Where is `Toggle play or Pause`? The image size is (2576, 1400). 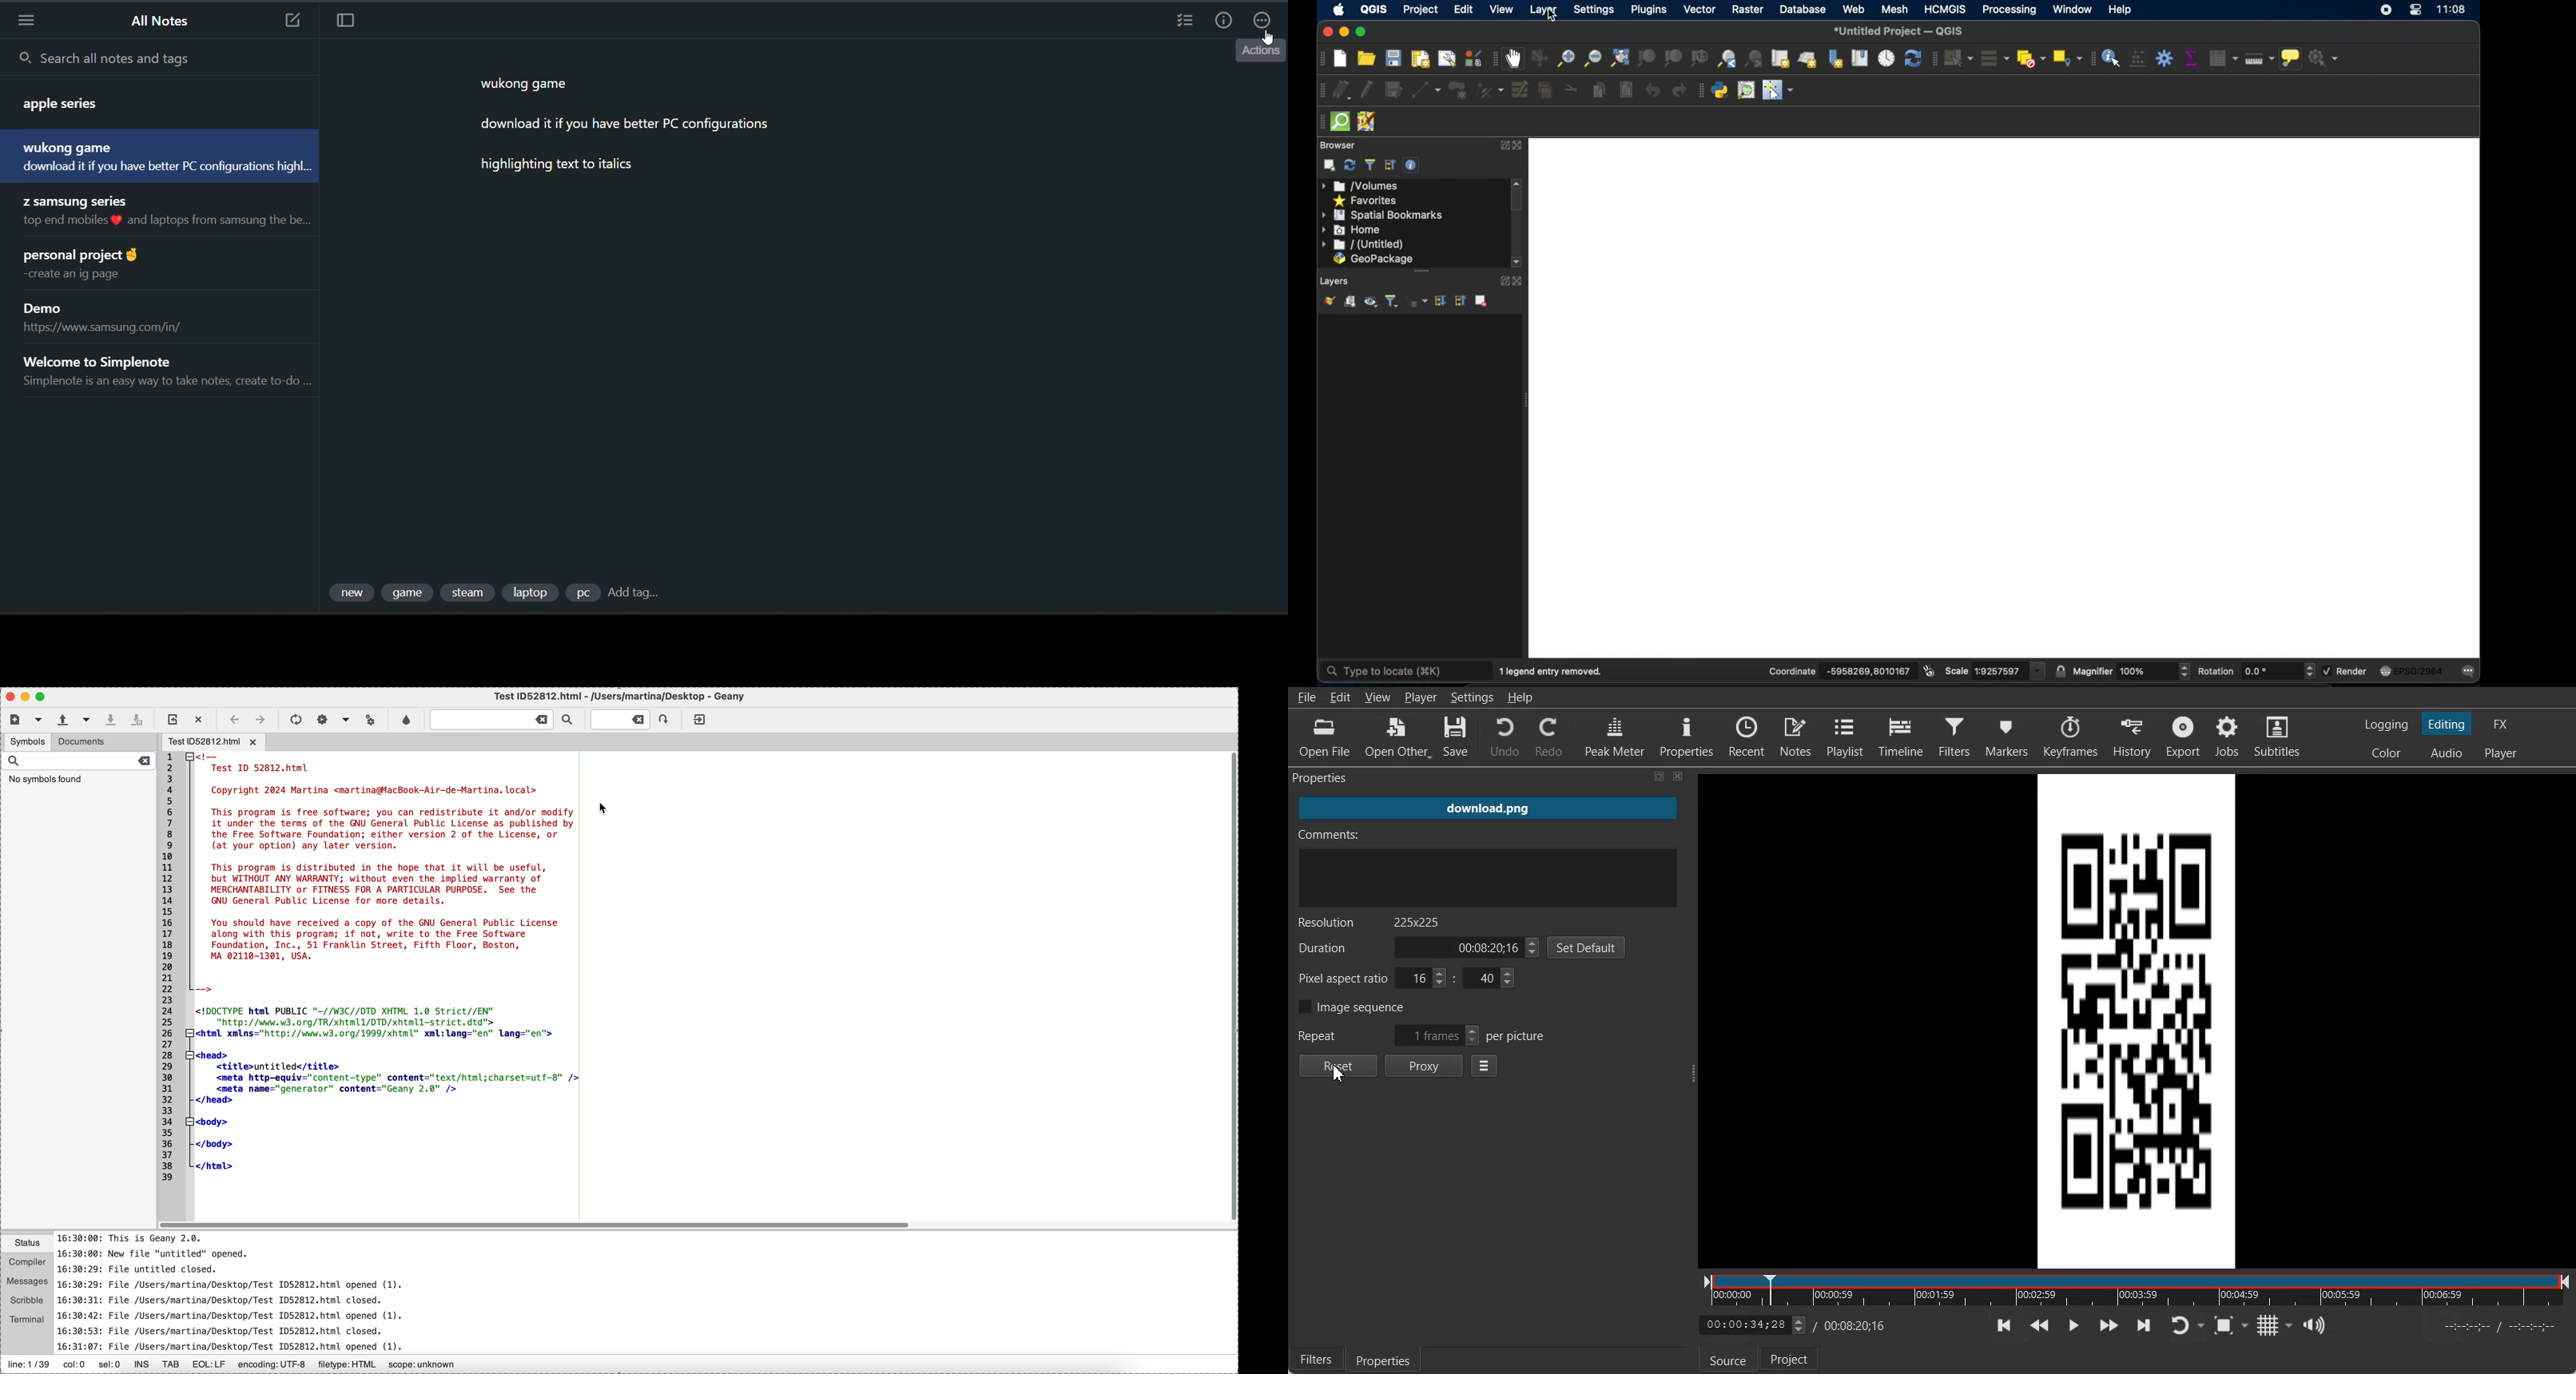
Toggle play or Pause is located at coordinates (2073, 1324).